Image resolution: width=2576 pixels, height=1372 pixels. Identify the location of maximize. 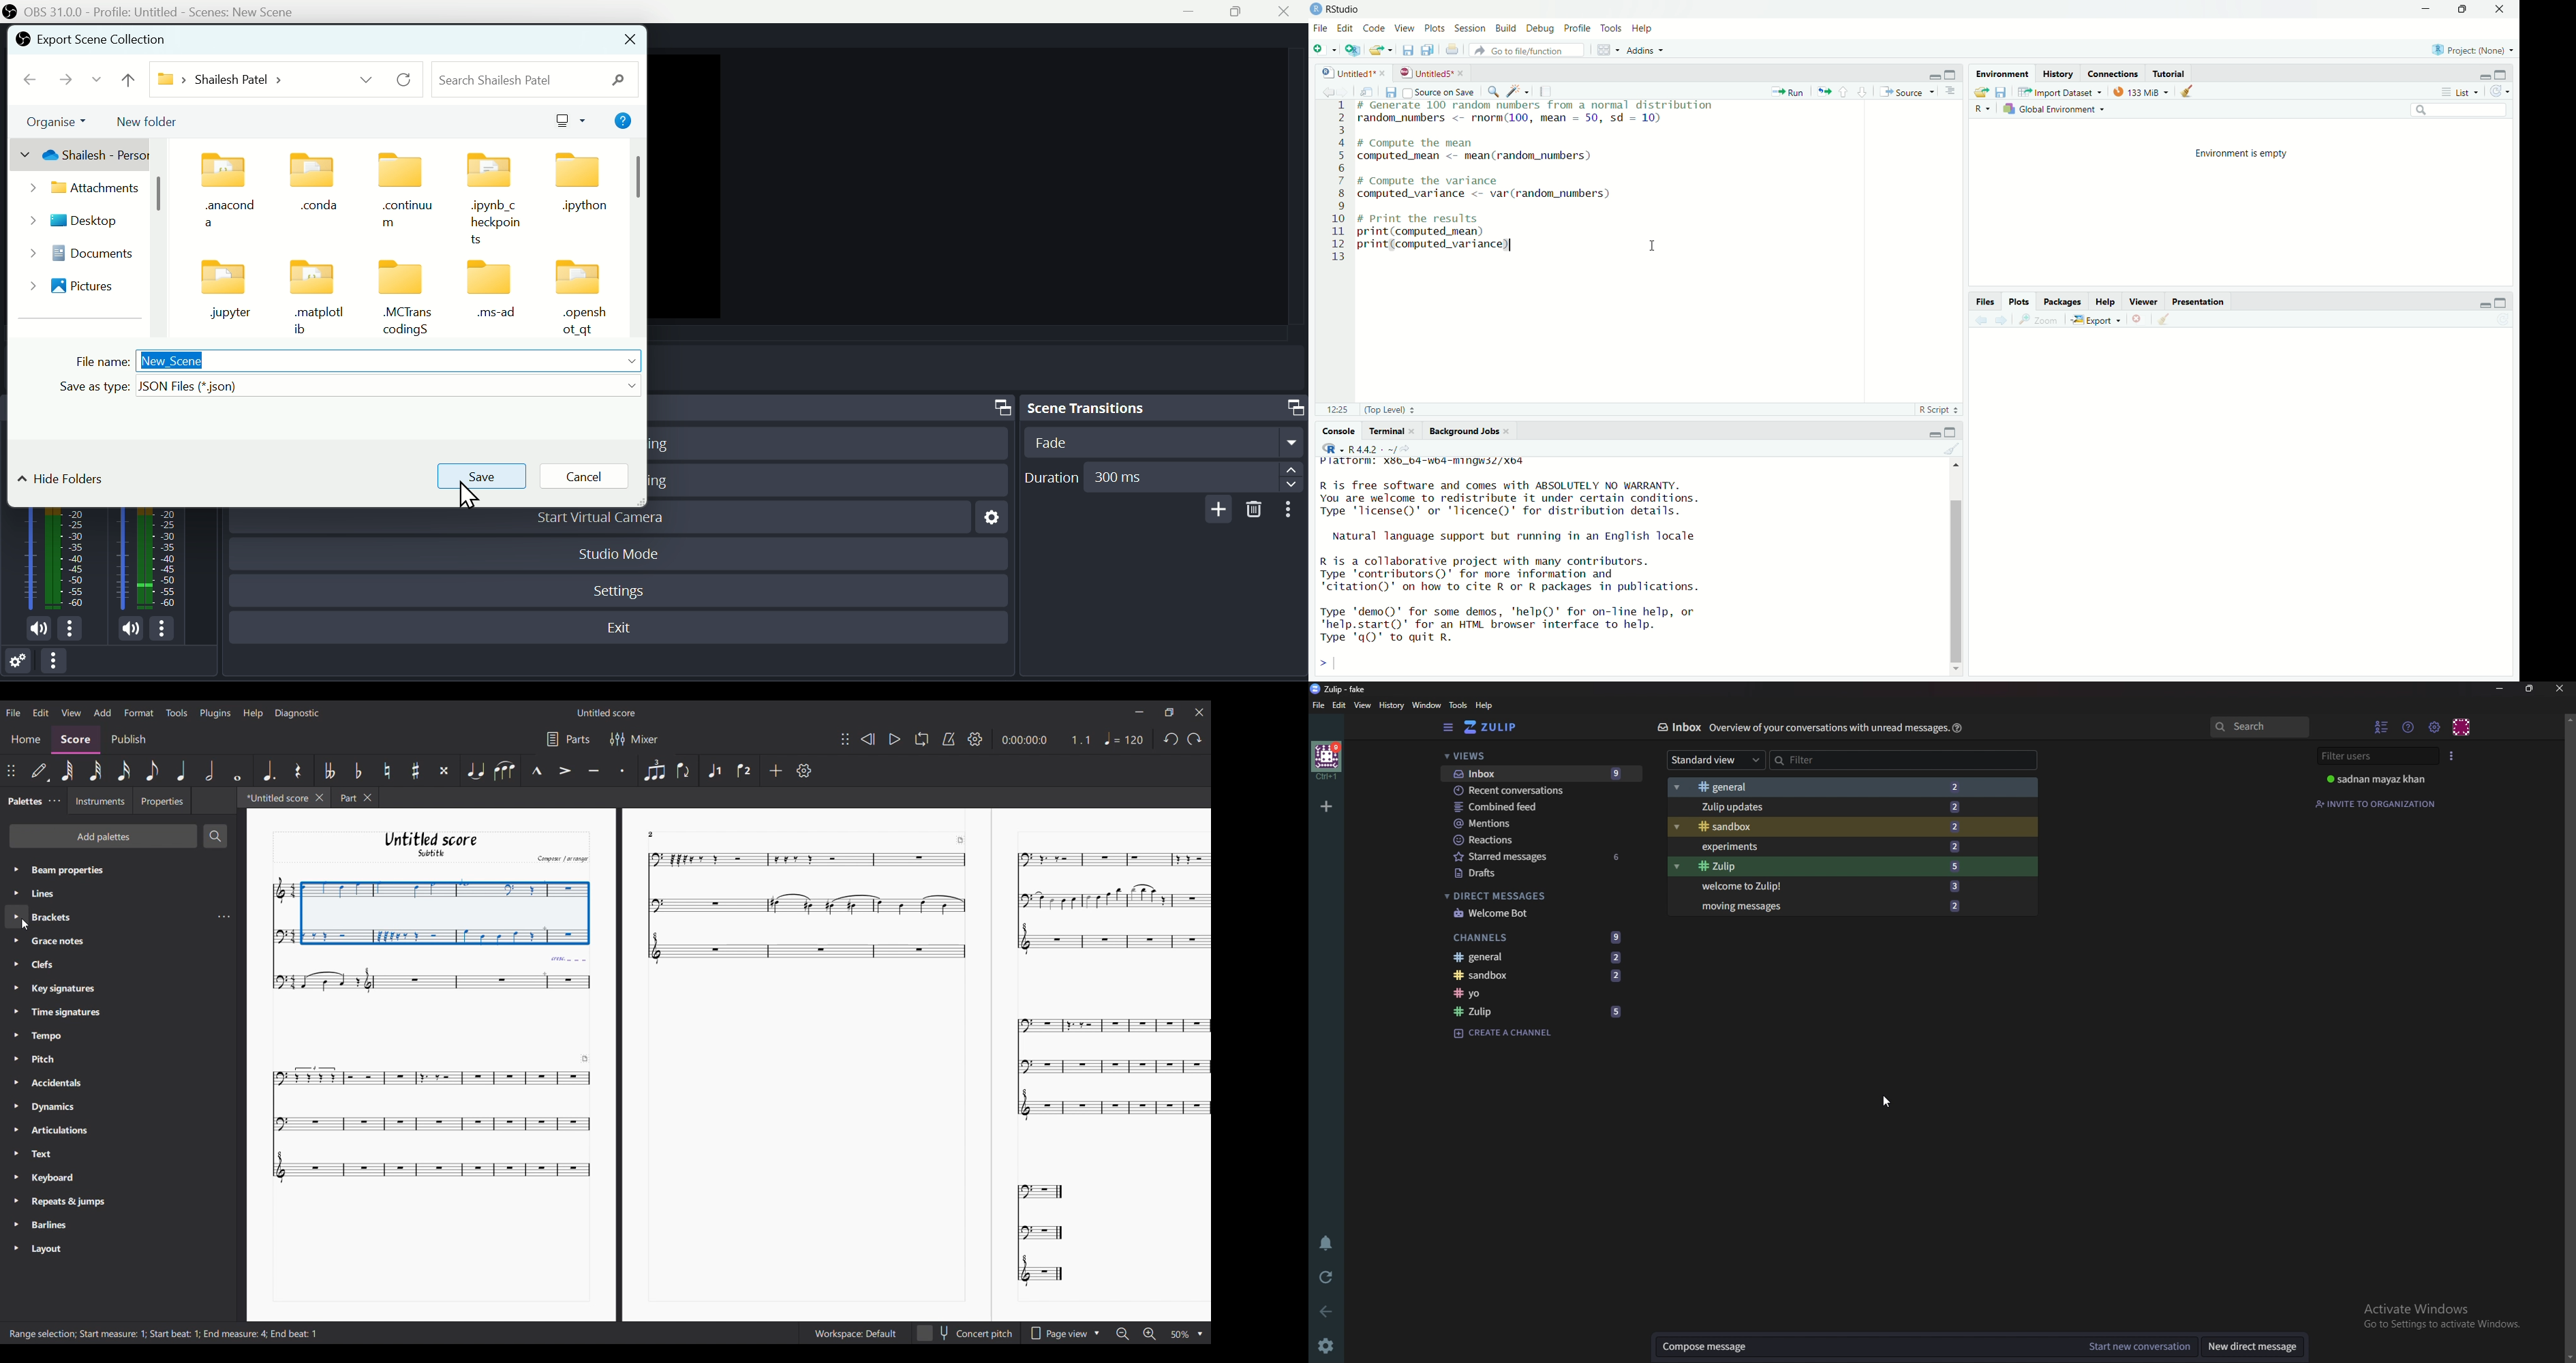
(2466, 9).